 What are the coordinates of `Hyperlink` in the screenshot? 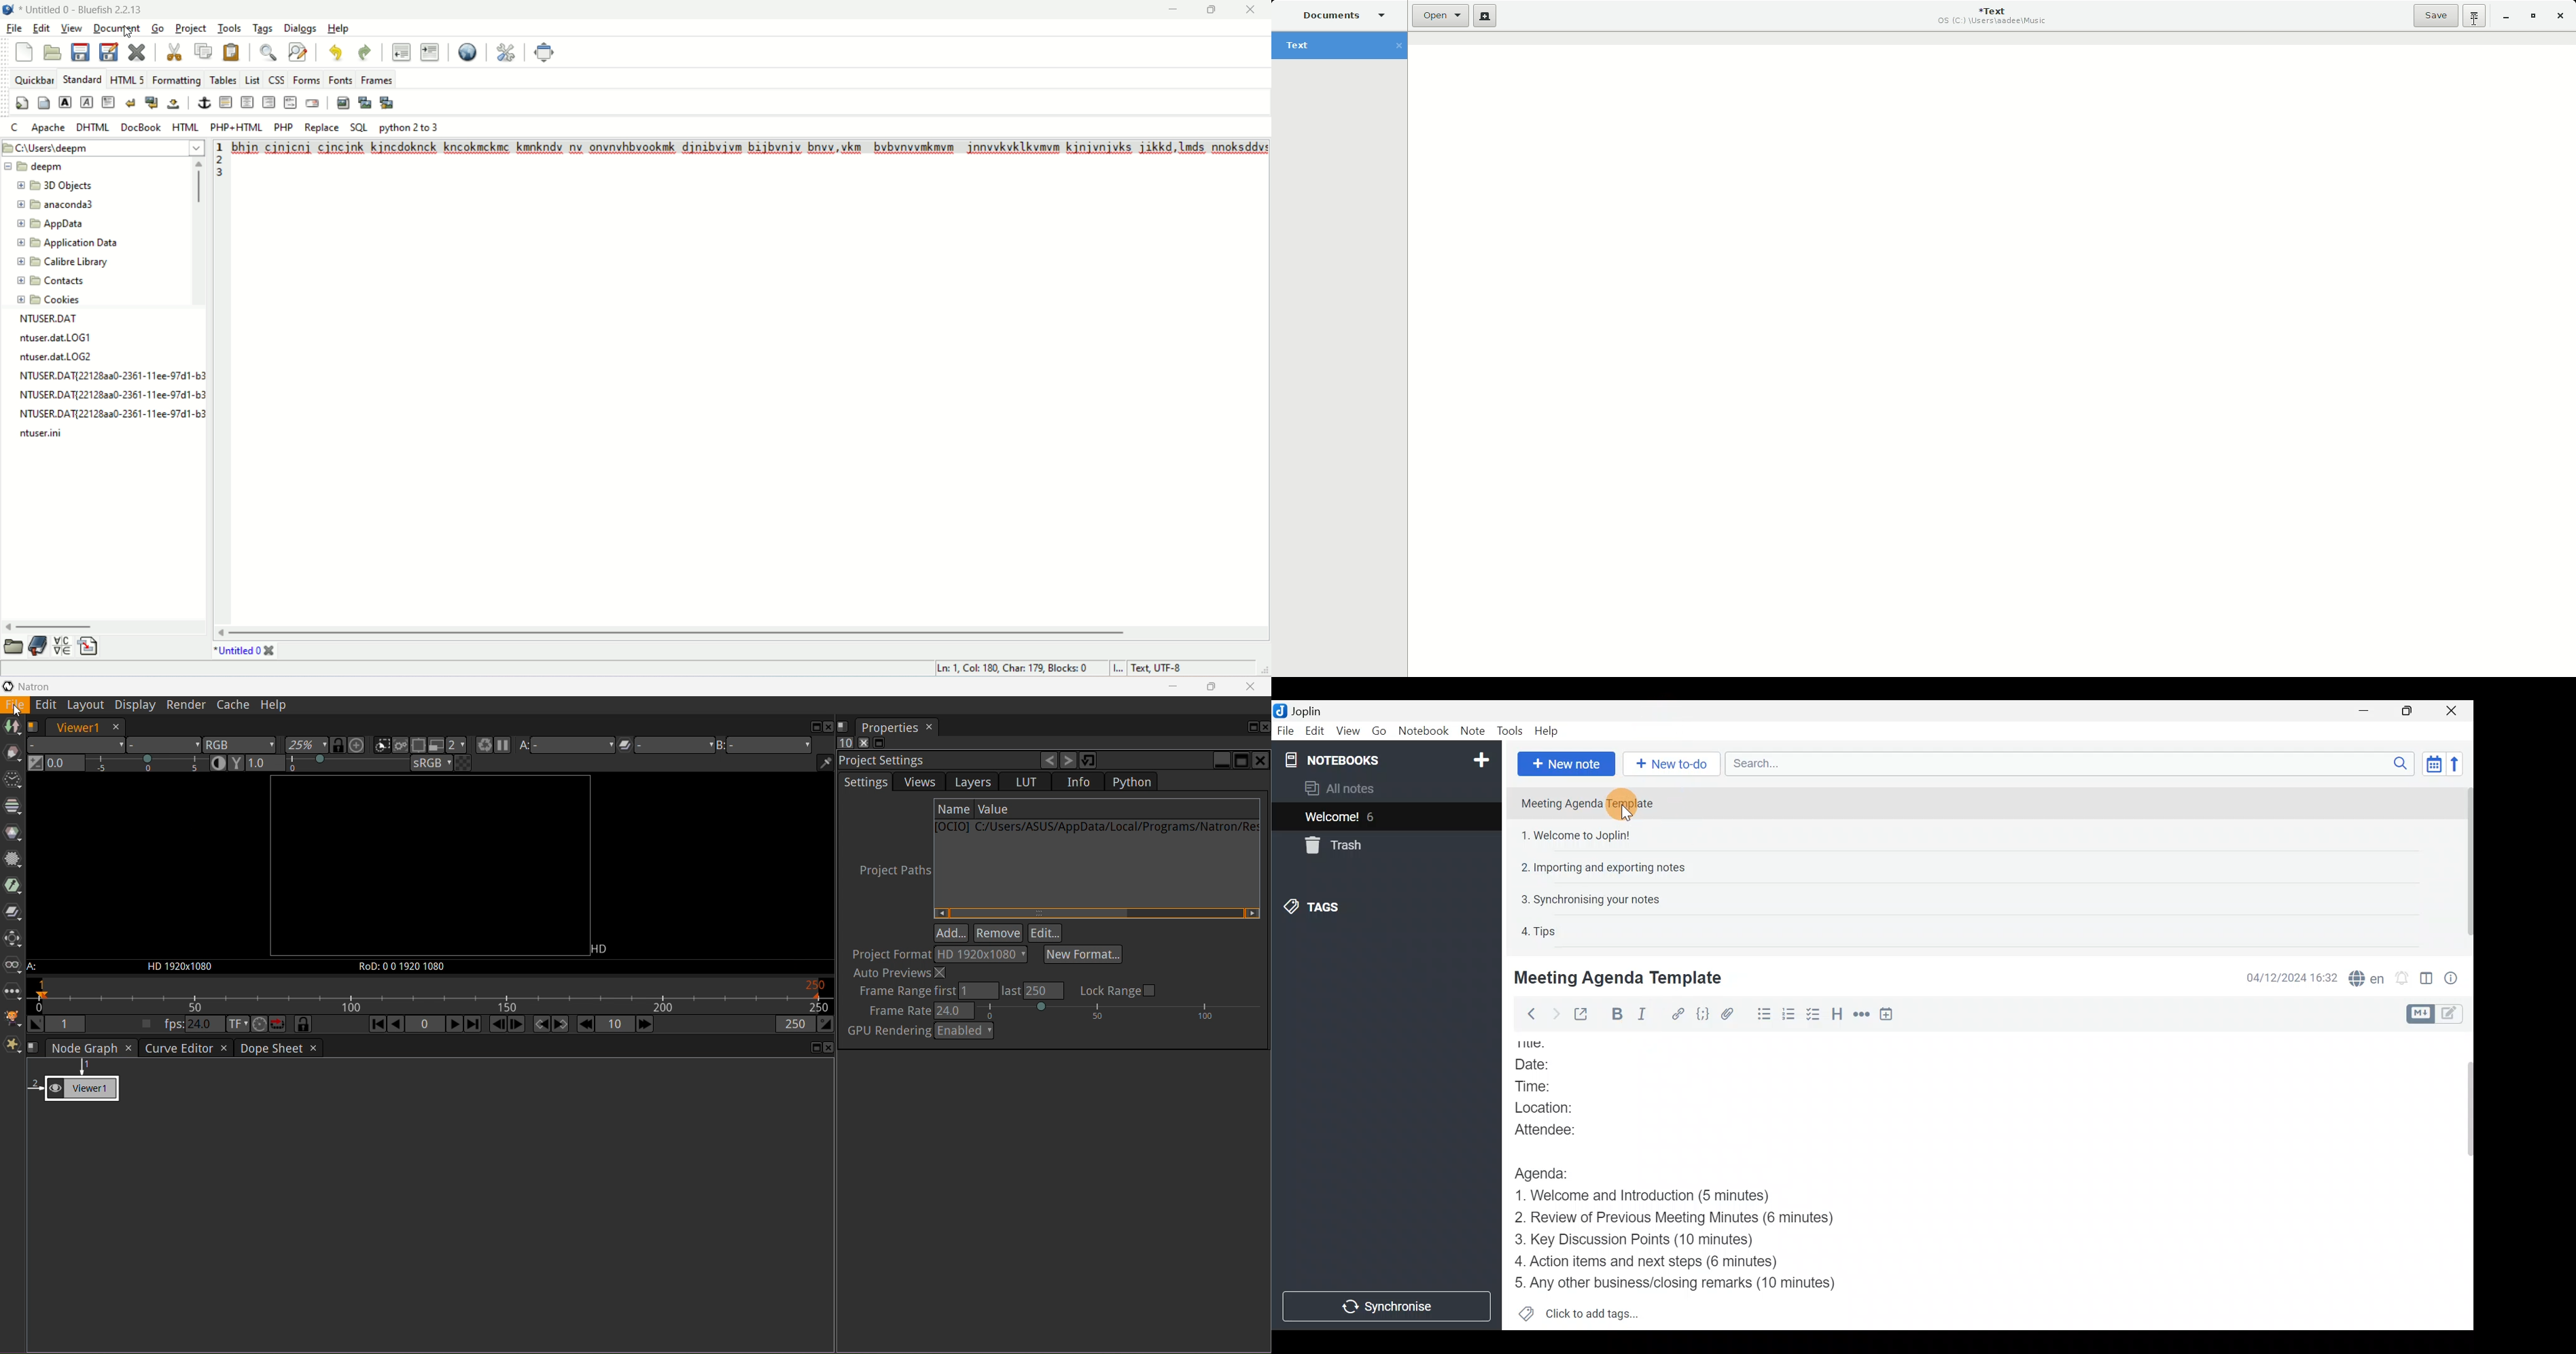 It's located at (1679, 1014).